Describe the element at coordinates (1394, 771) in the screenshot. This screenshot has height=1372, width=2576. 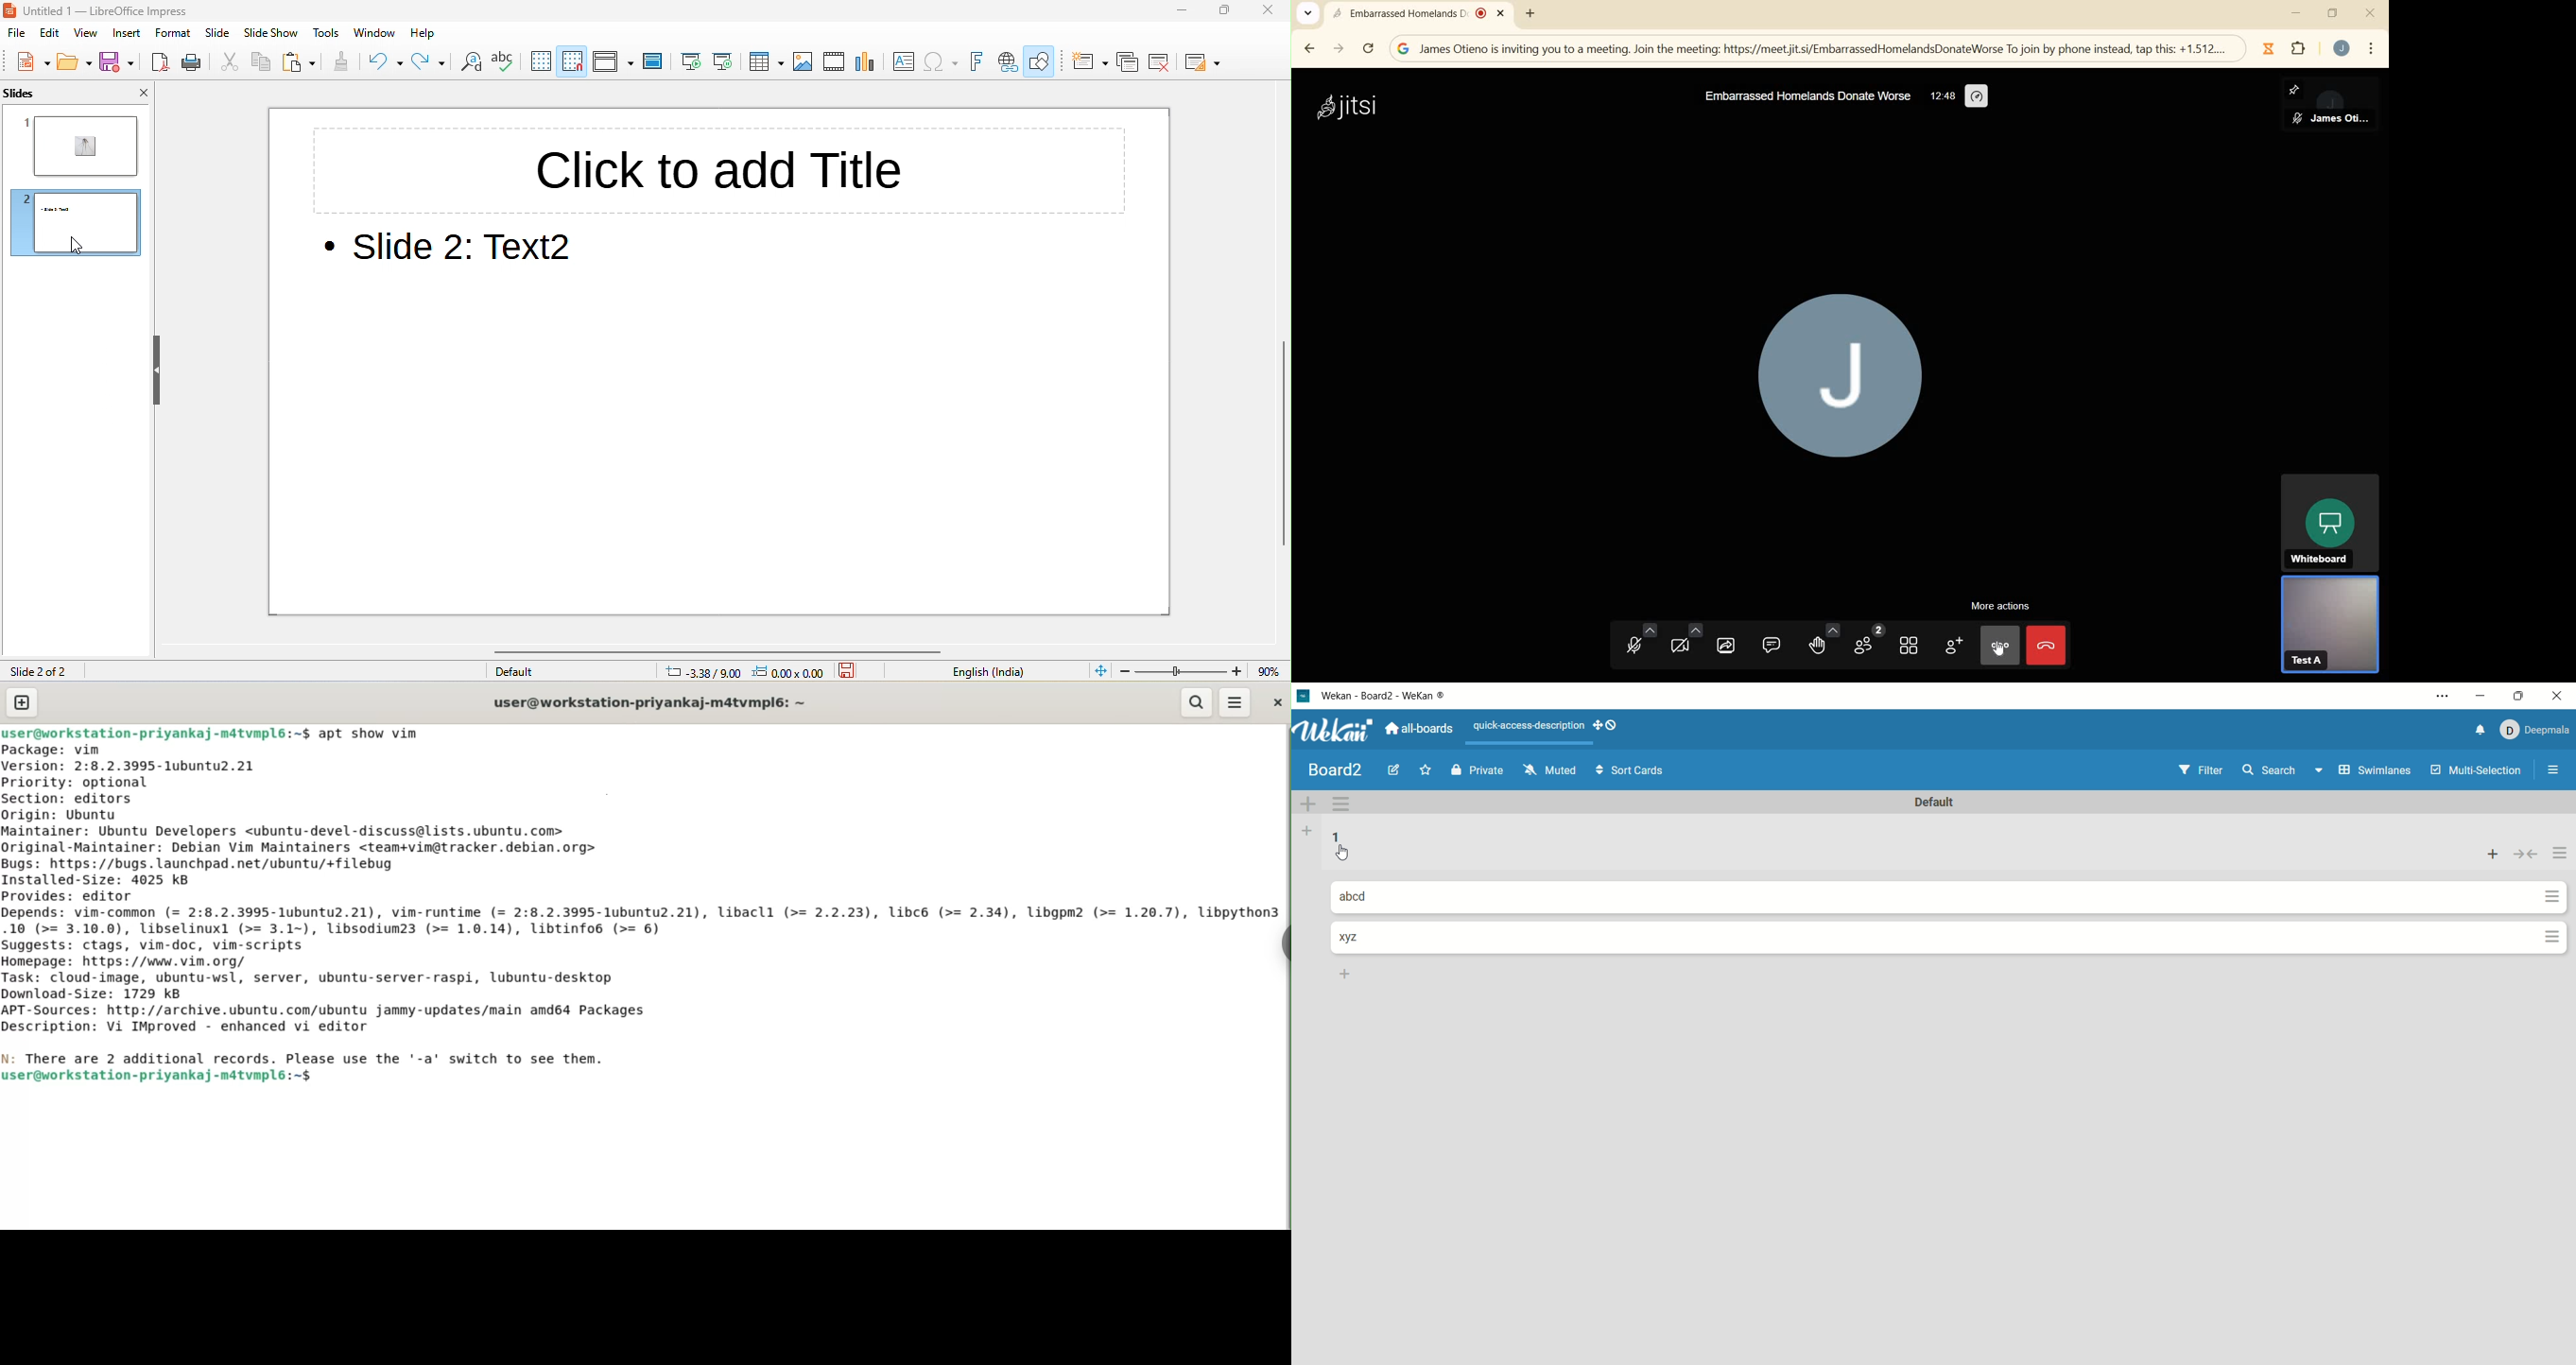
I see `edit` at that location.